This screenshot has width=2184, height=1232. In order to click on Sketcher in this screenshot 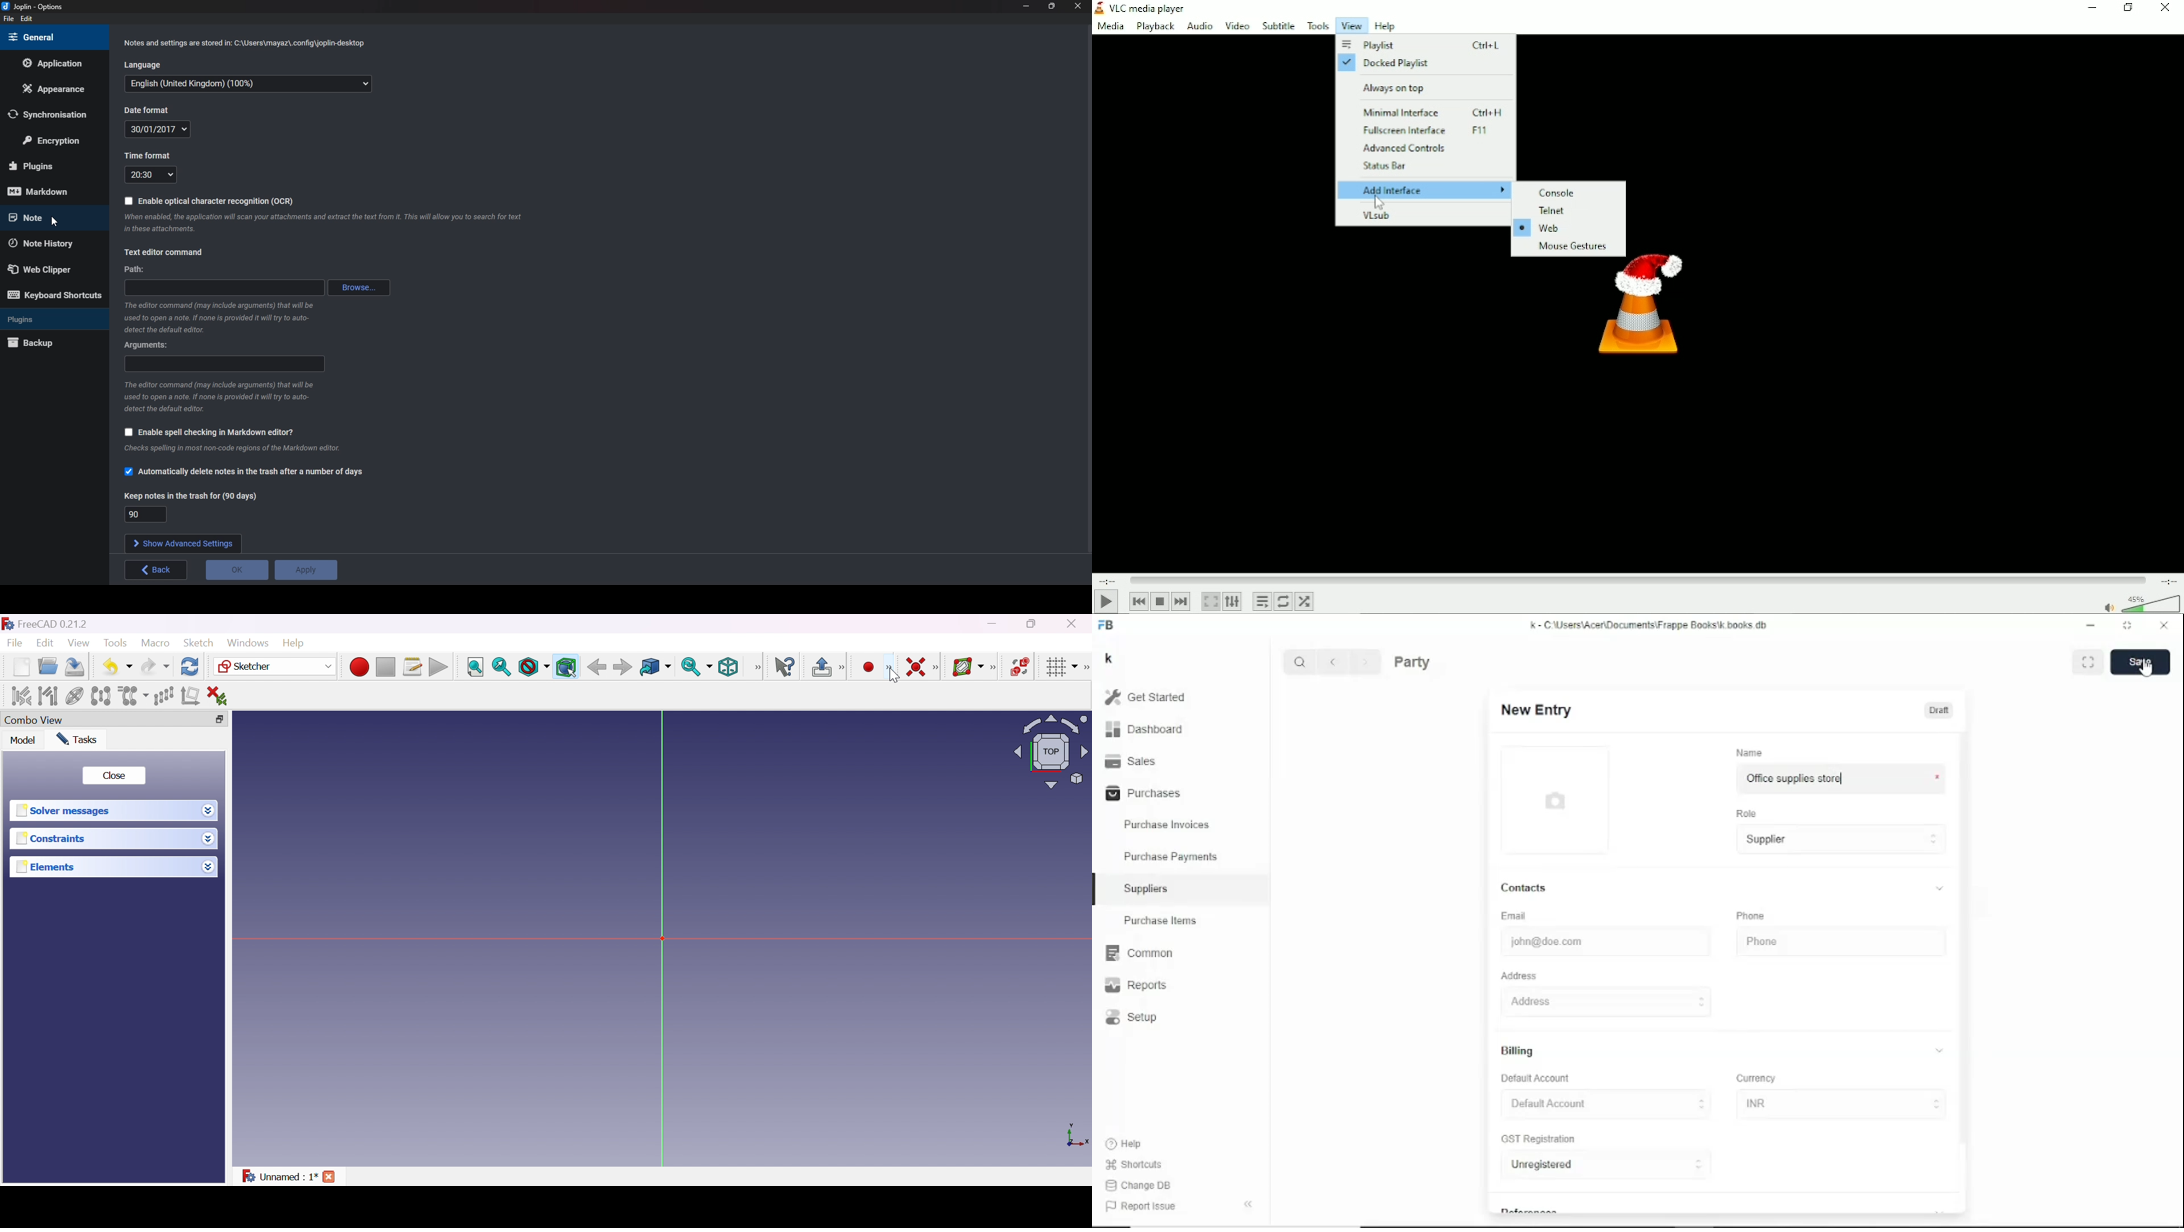, I will do `click(275, 666)`.